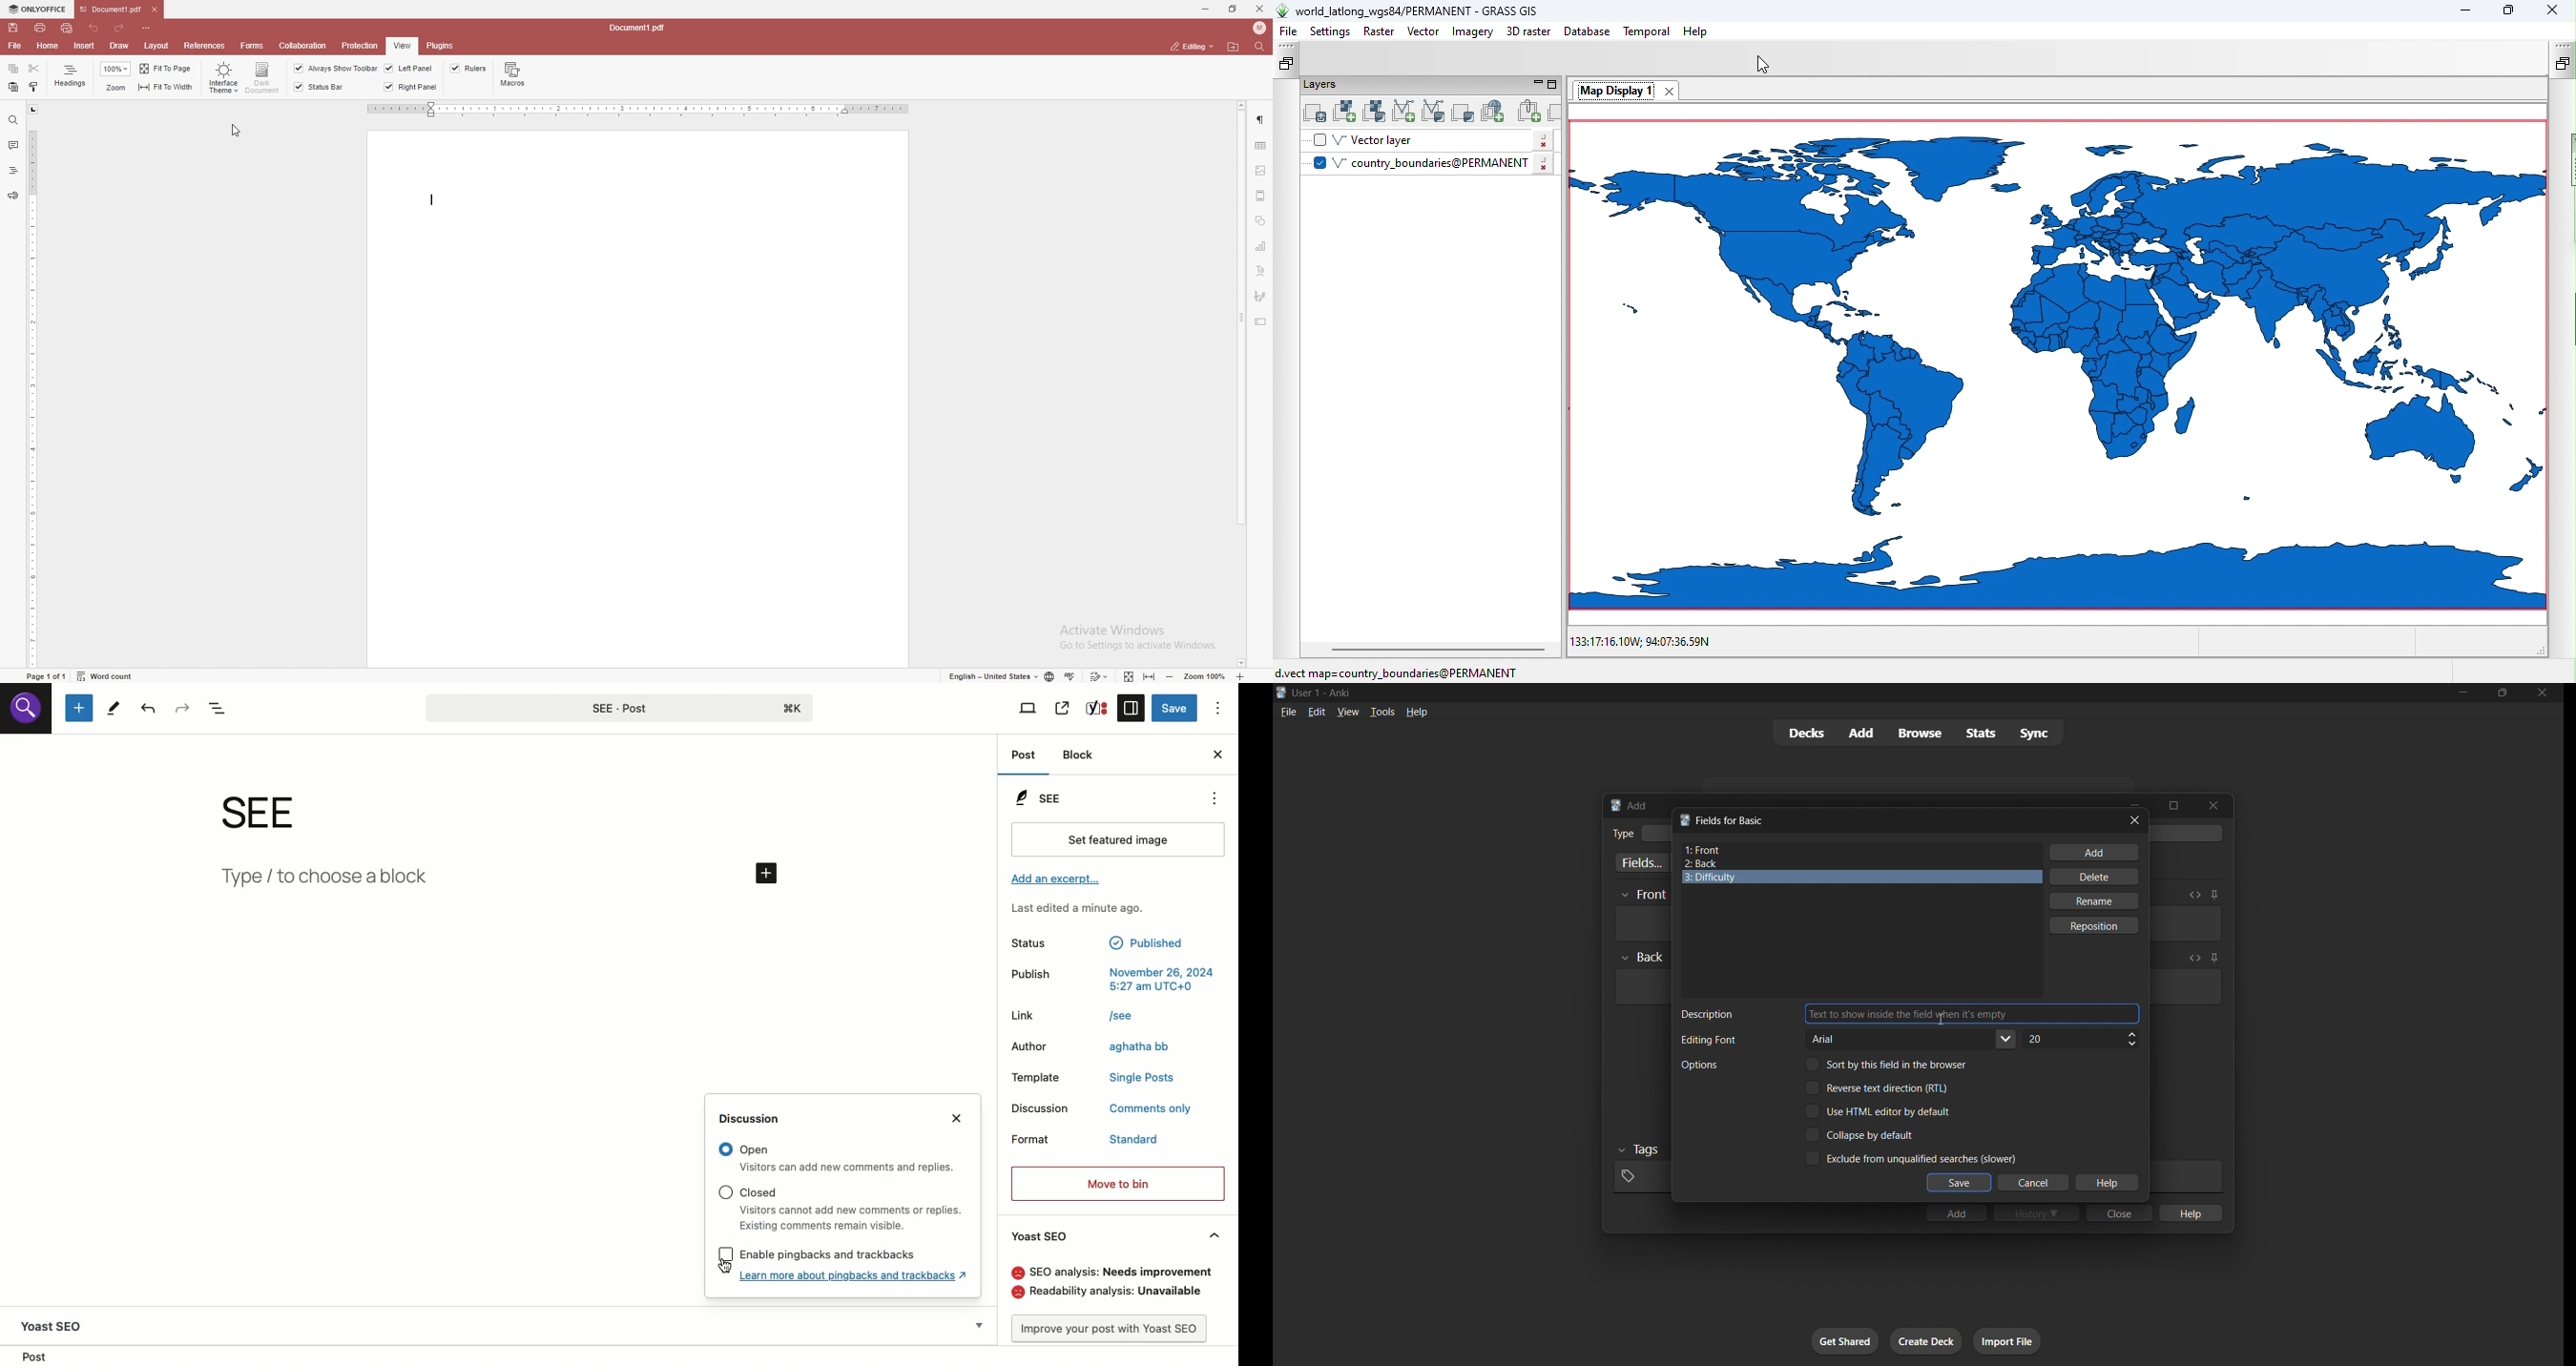 This screenshot has height=1372, width=2576. Describe the element at coordinates (1622, 834) in the screenshot. I see `Text` at that location.